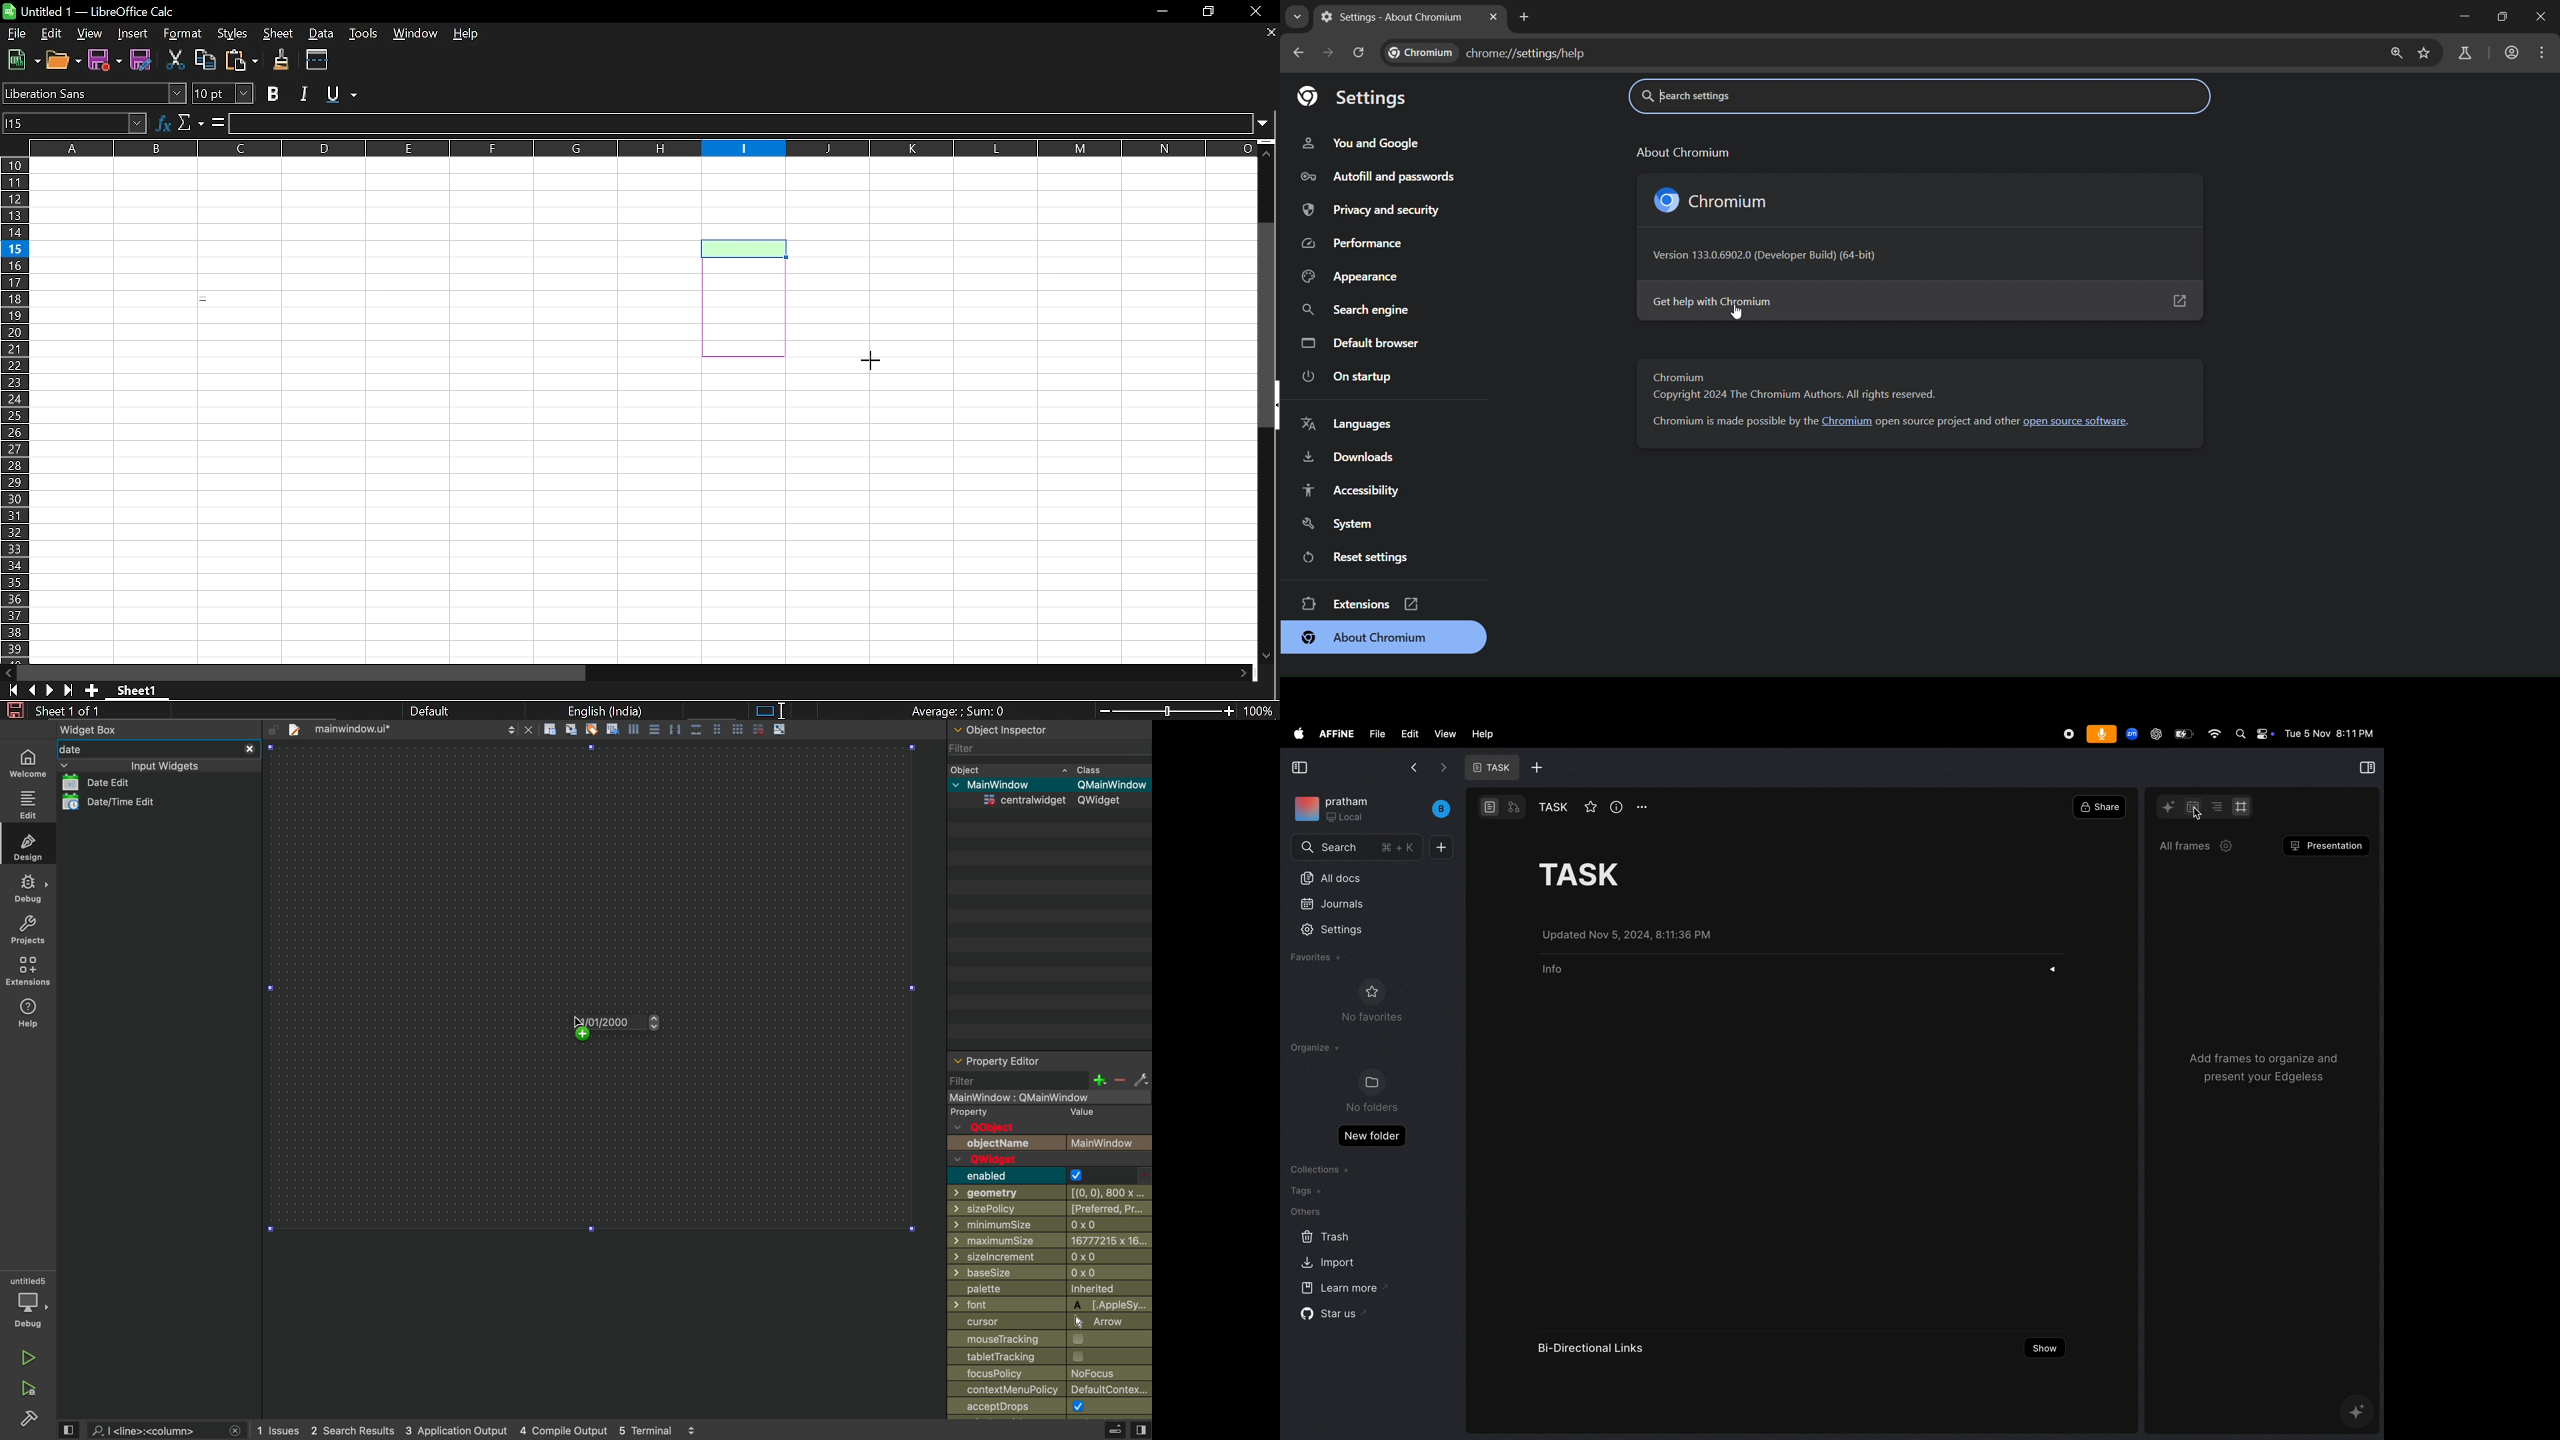 The height and width of the screenshot is (1456, 2576). What do you see at coordinates (323, 34) in the screenshot?
I see `Data` at bounding box center [323, 34].